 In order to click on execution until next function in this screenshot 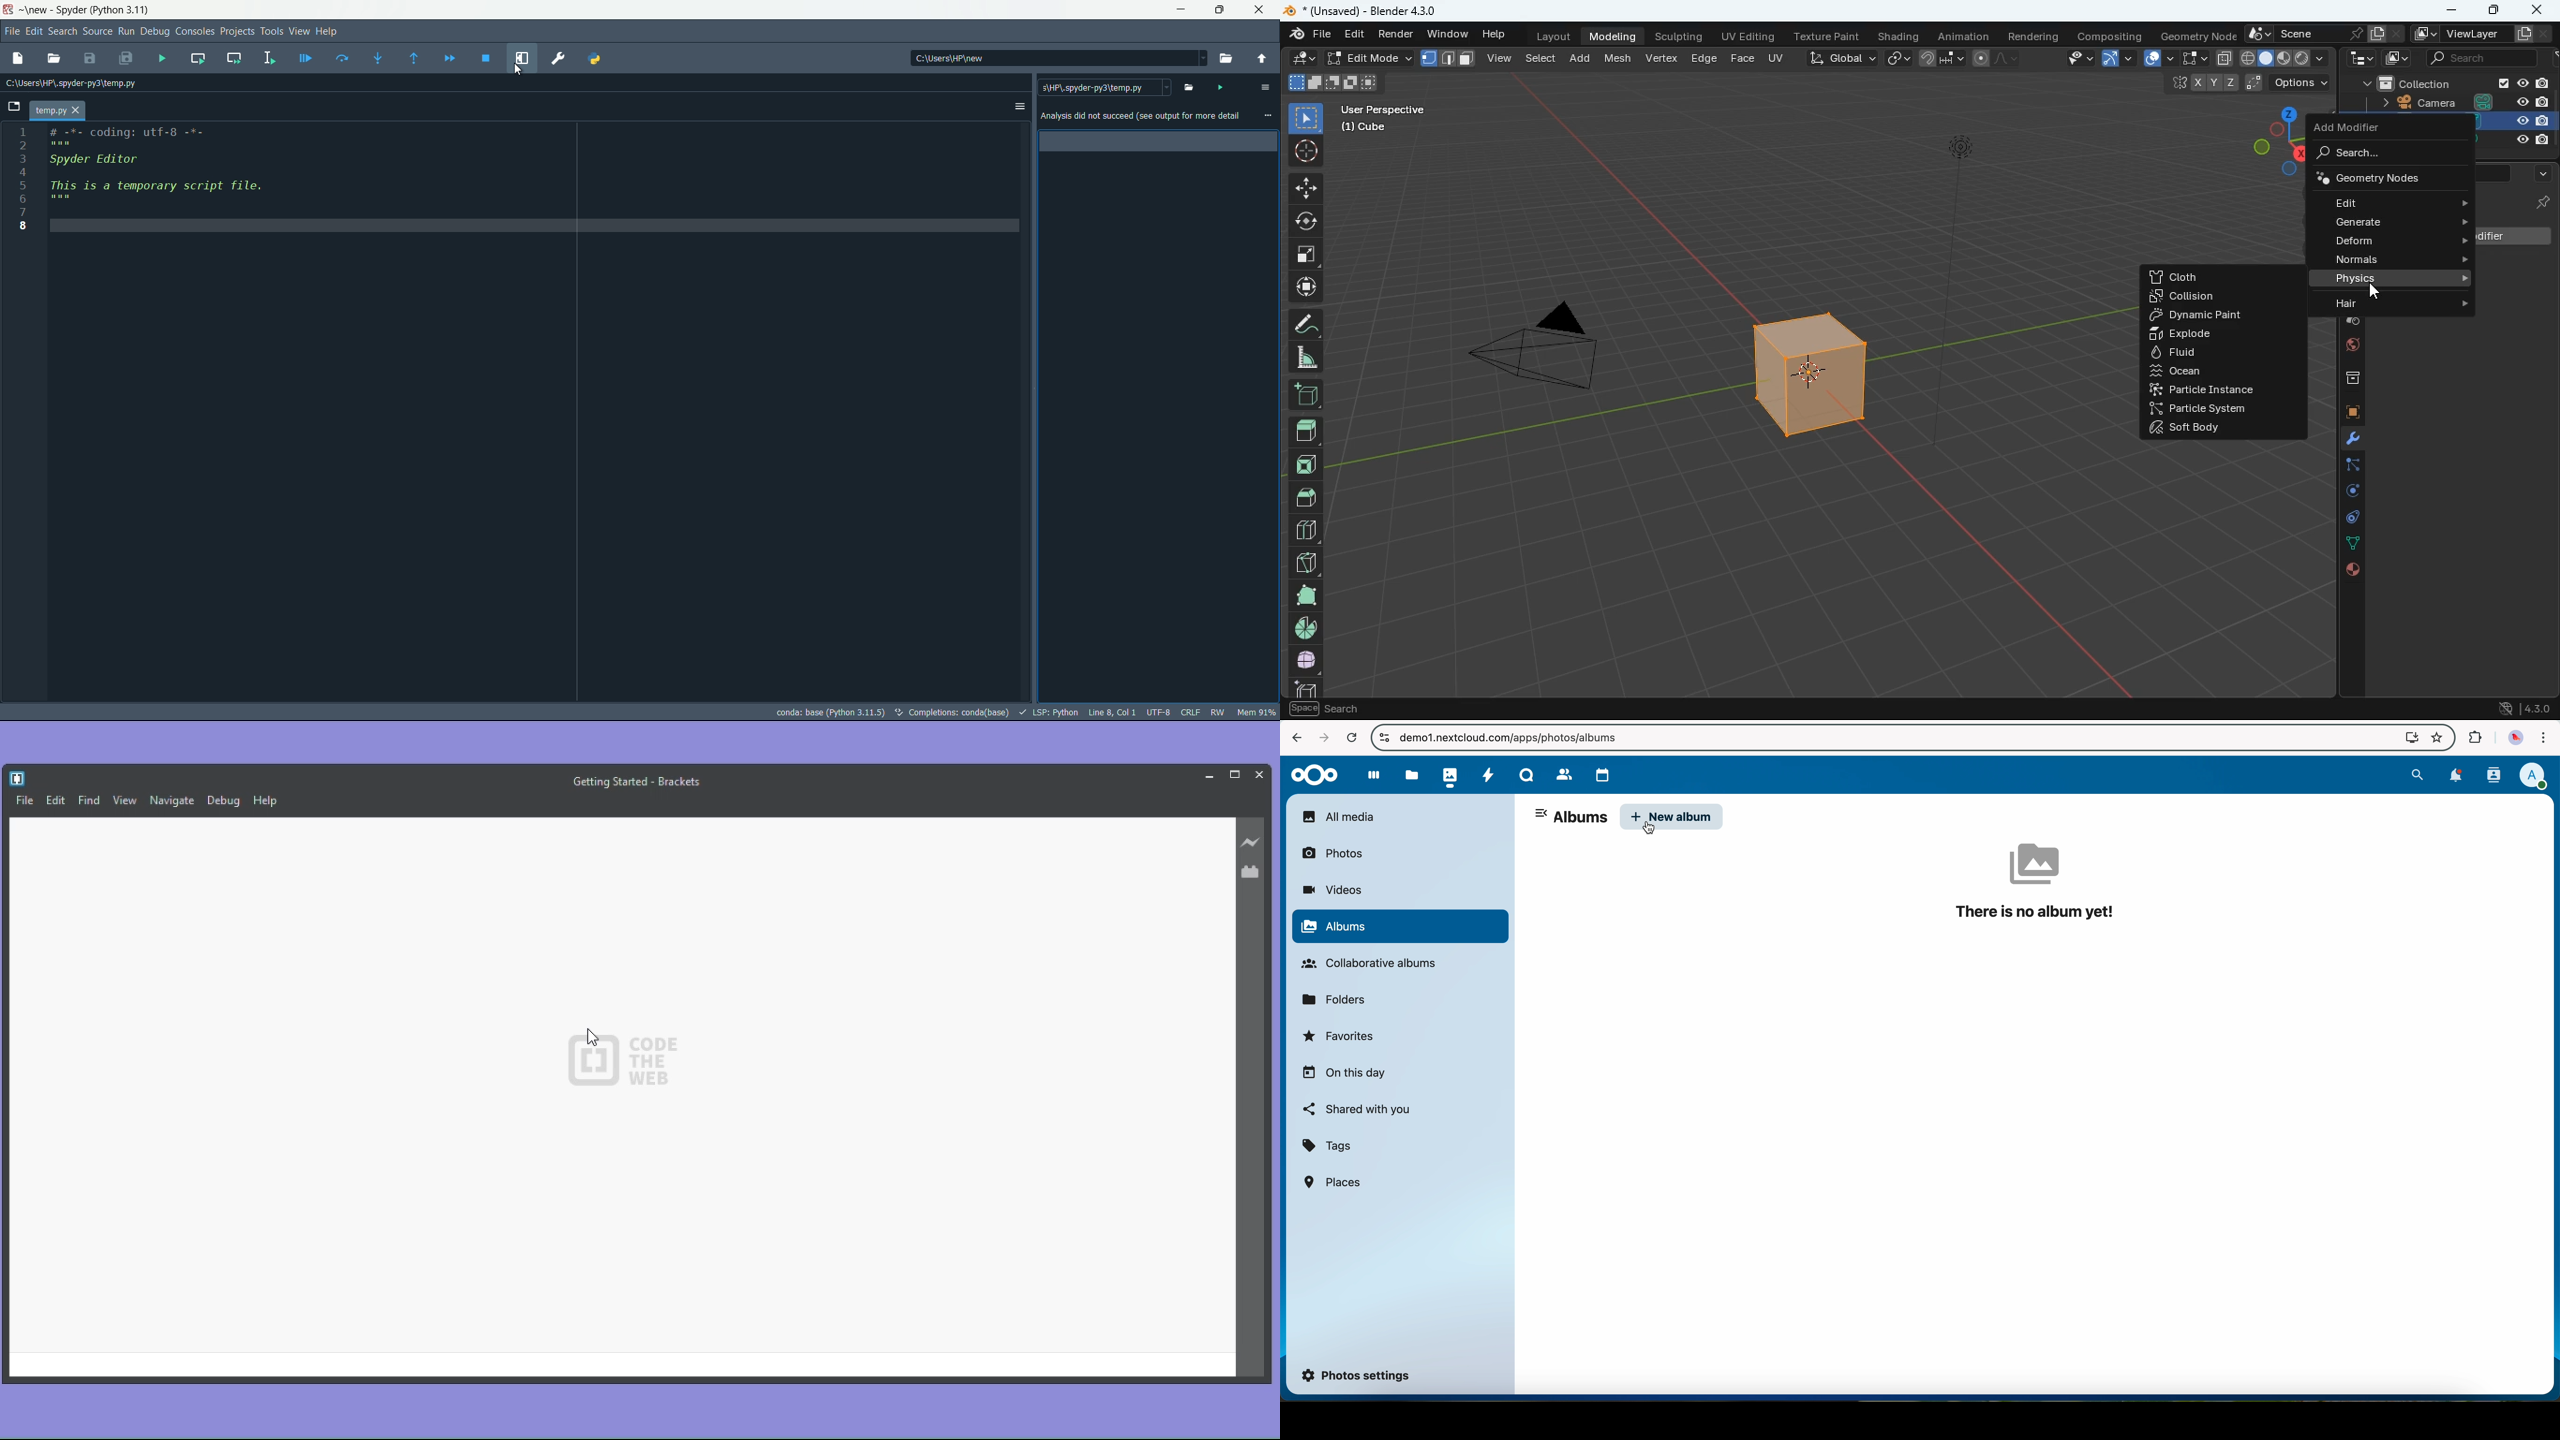, I will do `click(413, 59)`.